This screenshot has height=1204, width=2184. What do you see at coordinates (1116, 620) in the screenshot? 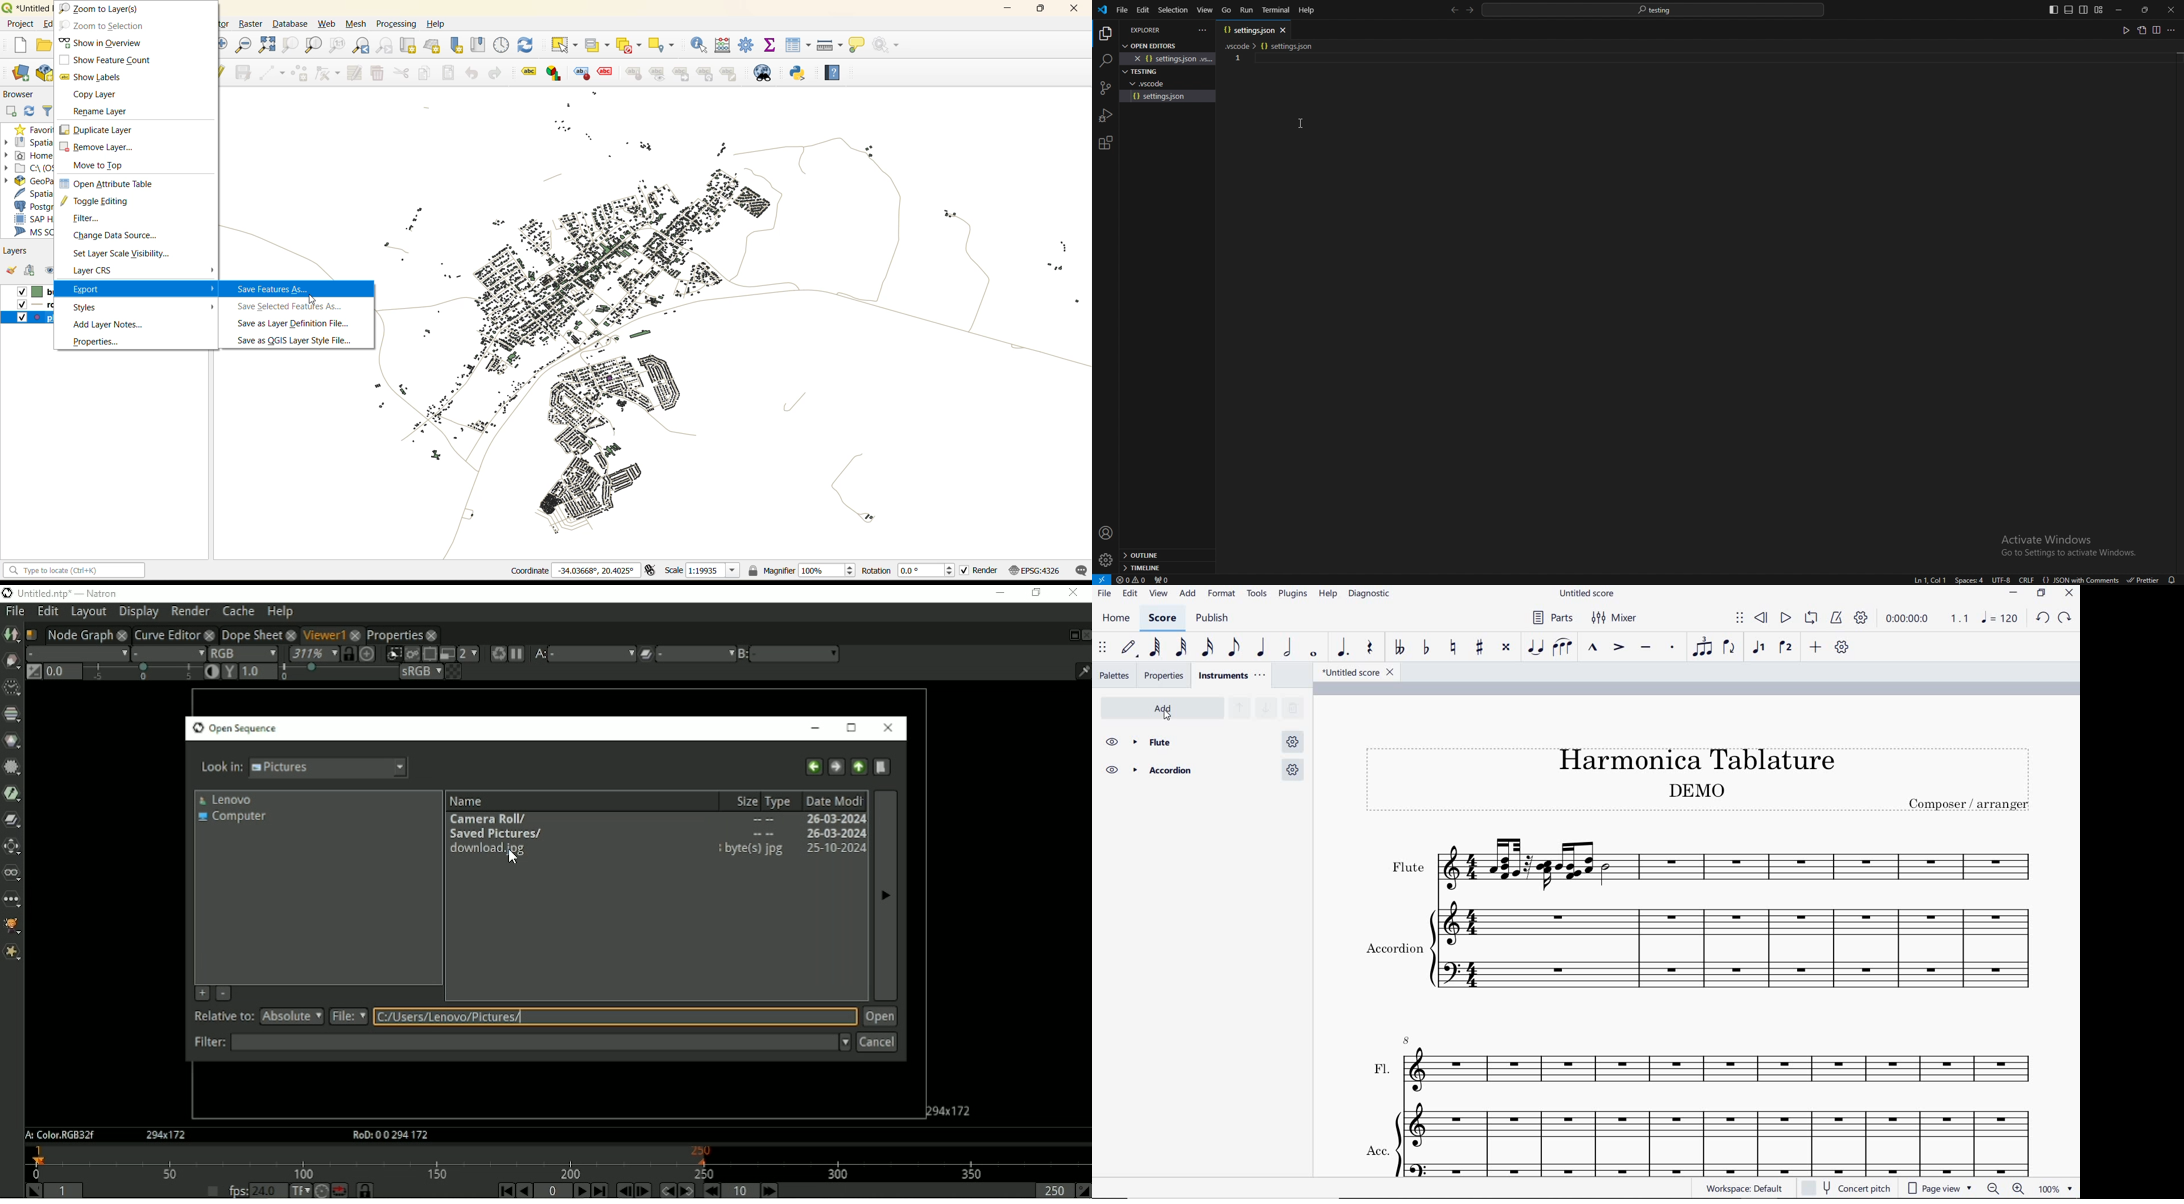
I see `HOME` at bounding box center [1116, 620].